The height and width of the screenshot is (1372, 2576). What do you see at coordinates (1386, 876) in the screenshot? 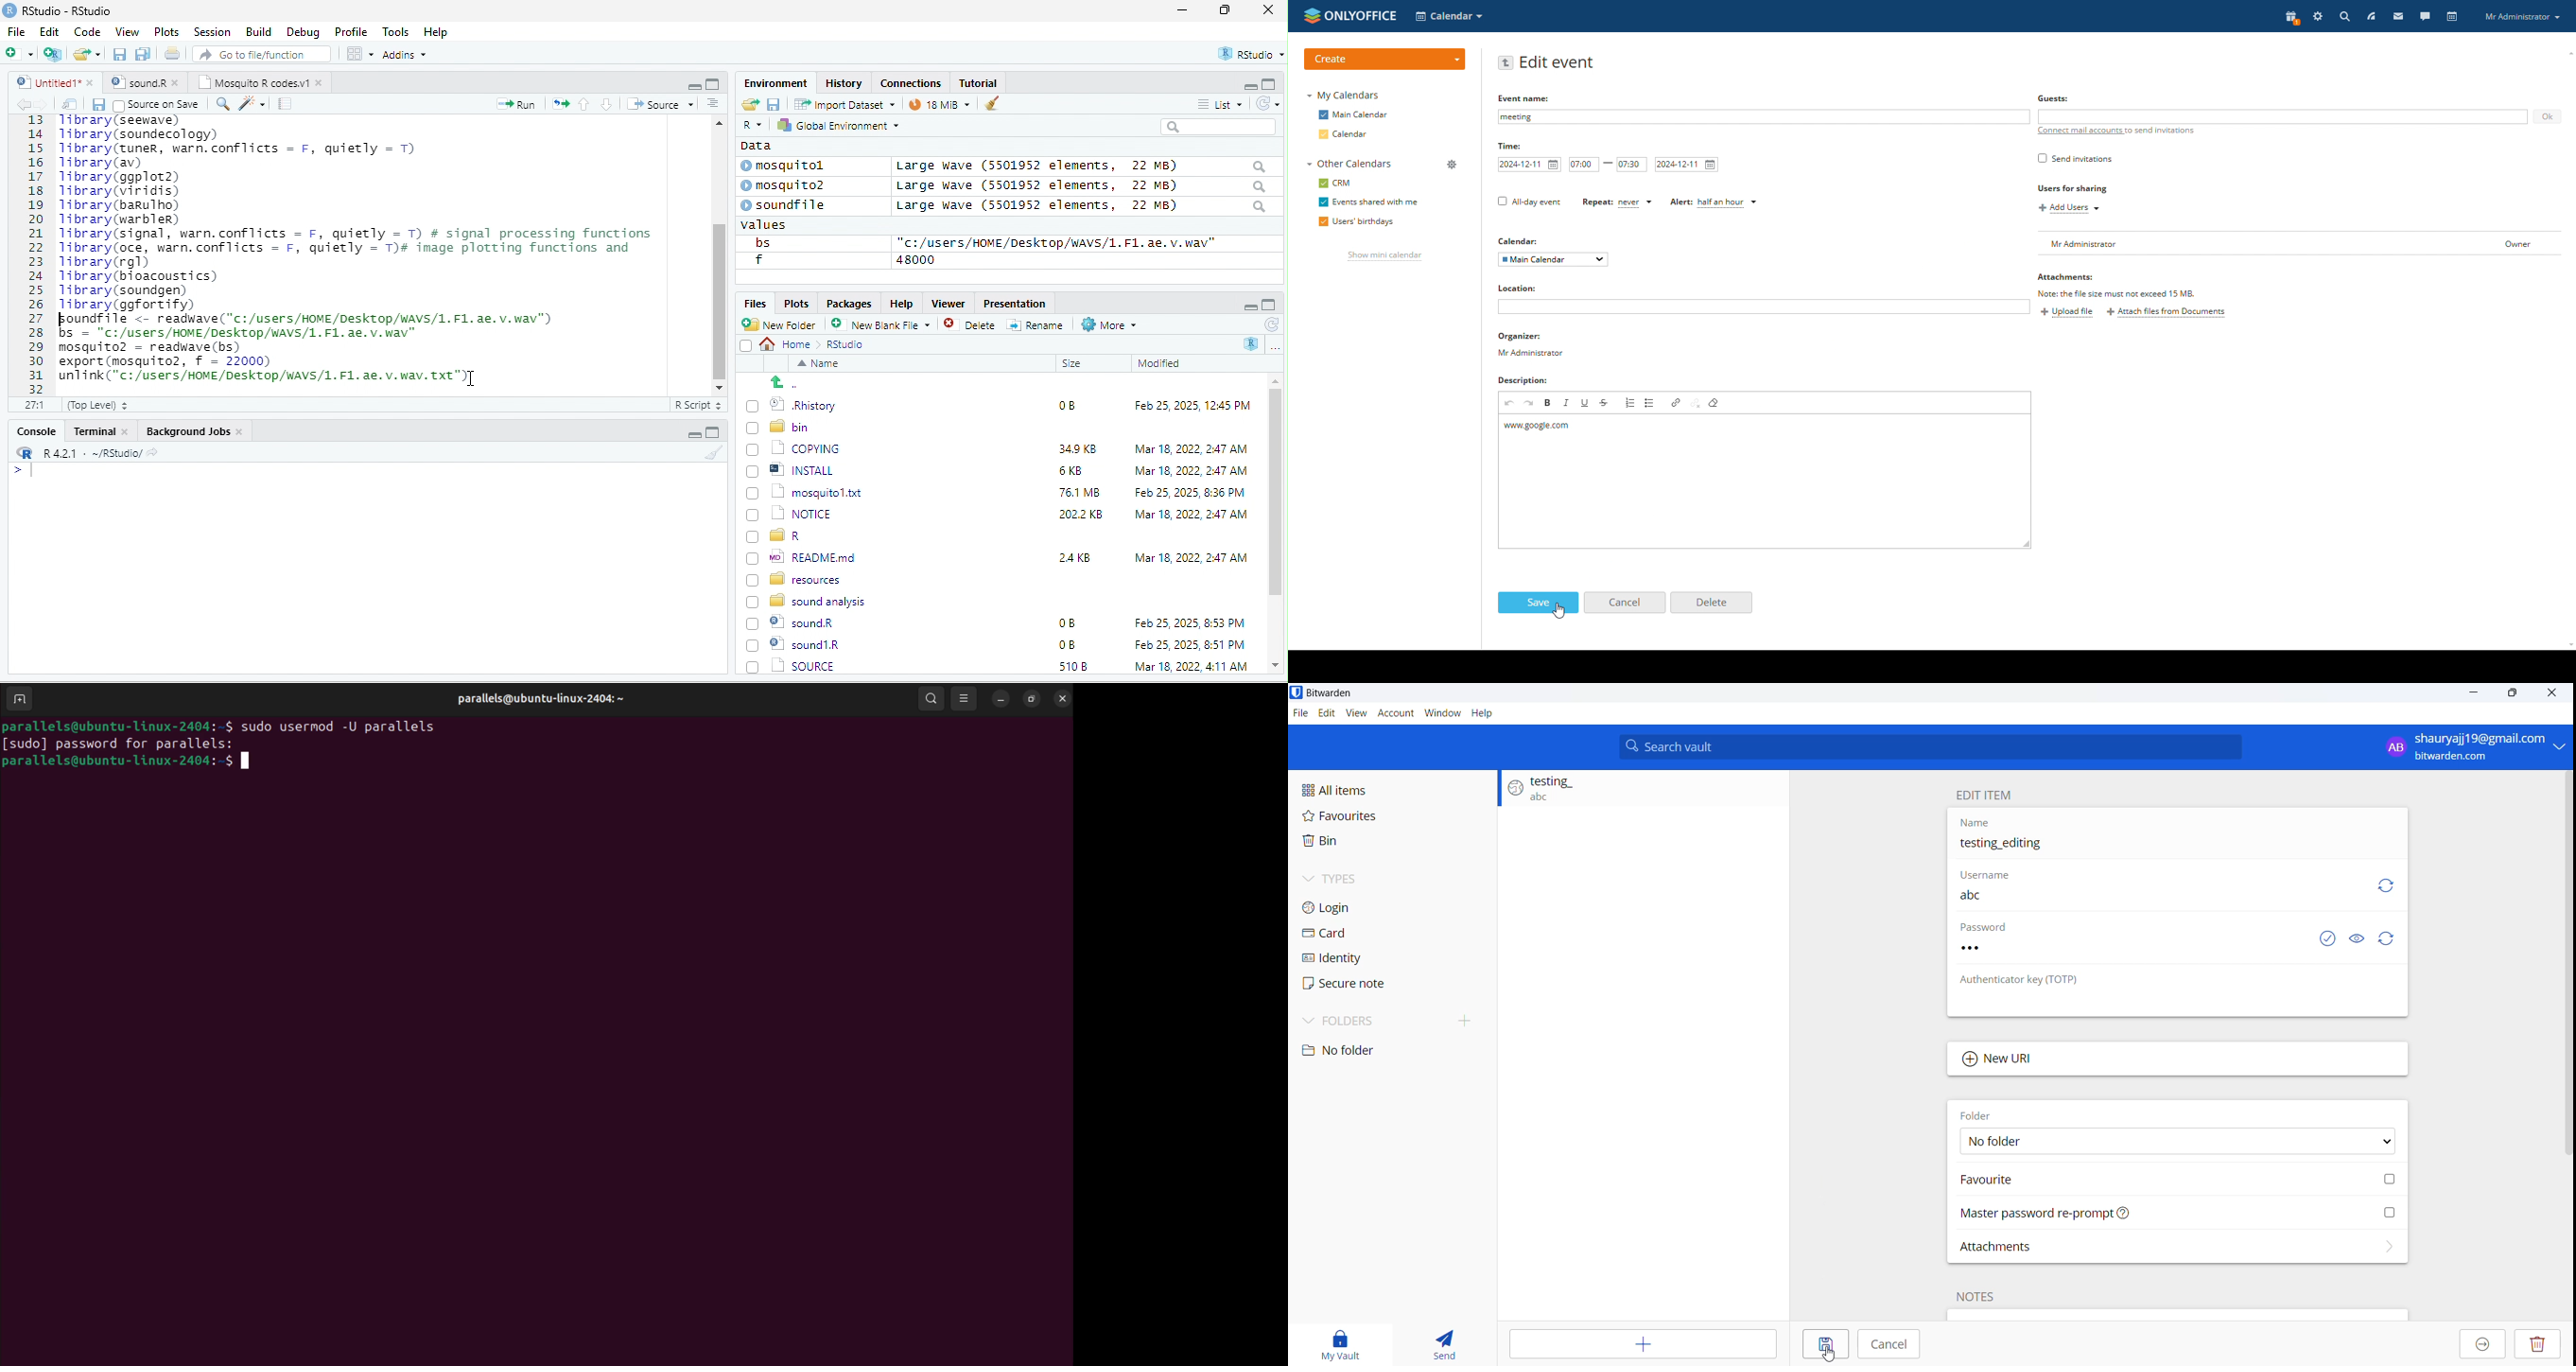
I see `Types` at bounding box center [1386, 876].